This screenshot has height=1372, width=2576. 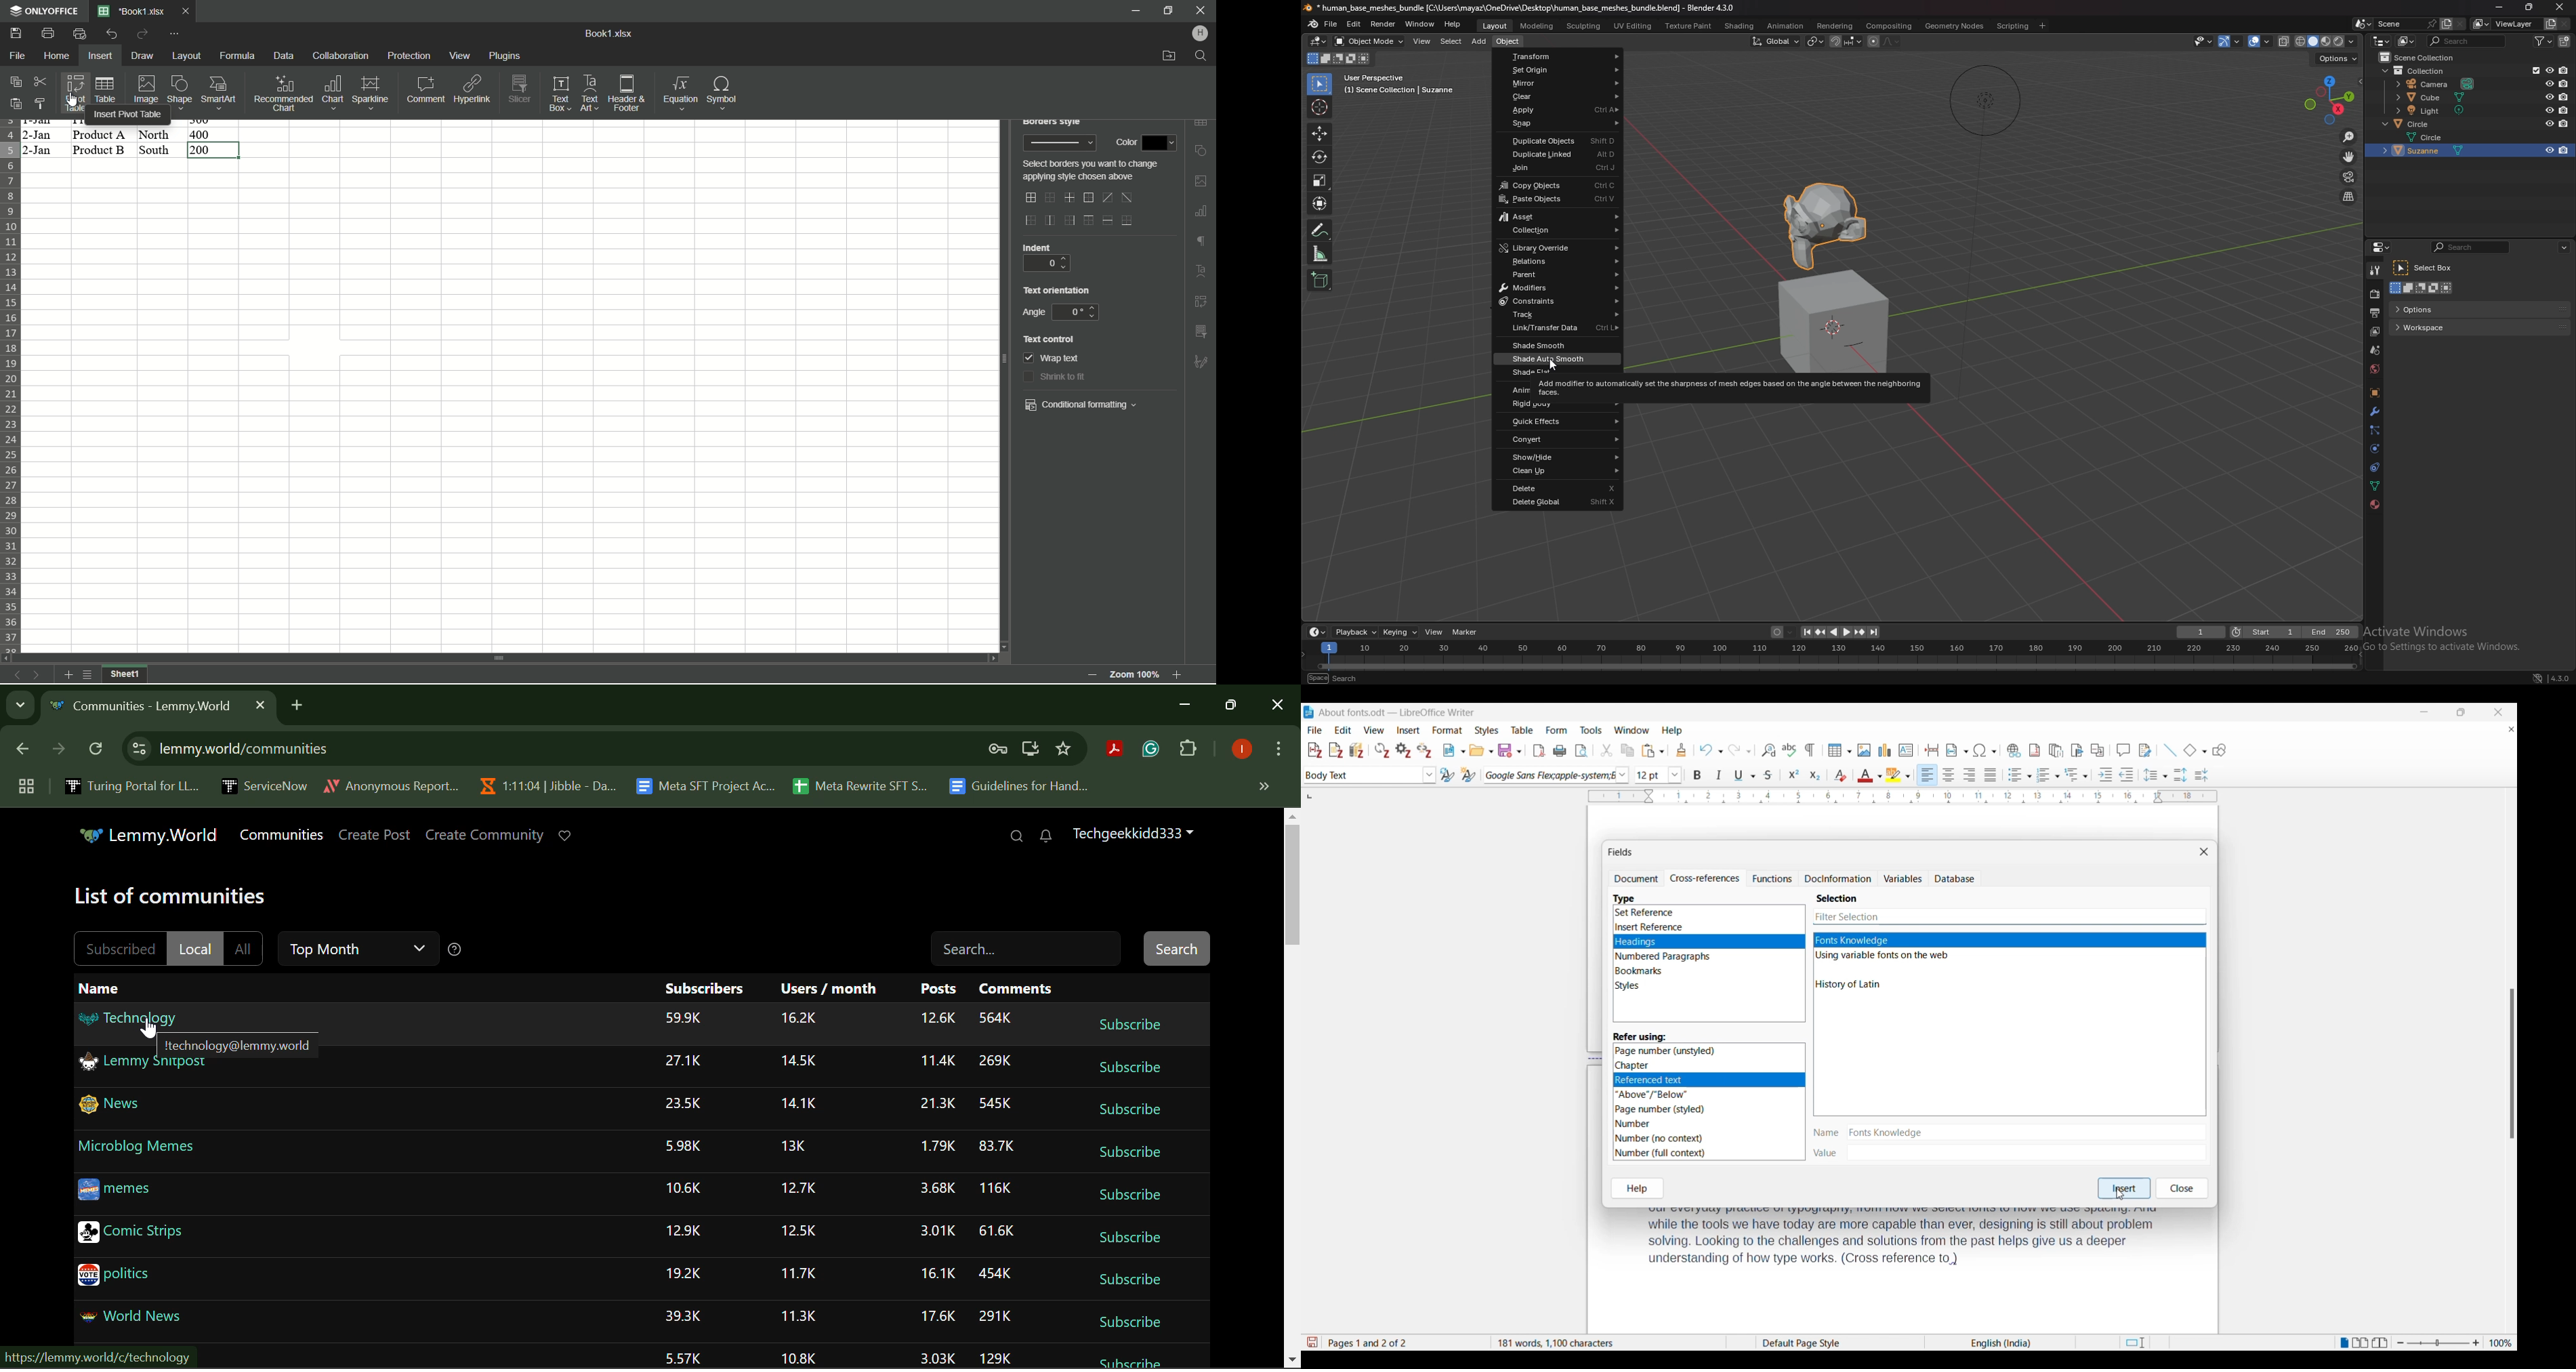 I want to click on Zoom, so click(x=1178, y=677).